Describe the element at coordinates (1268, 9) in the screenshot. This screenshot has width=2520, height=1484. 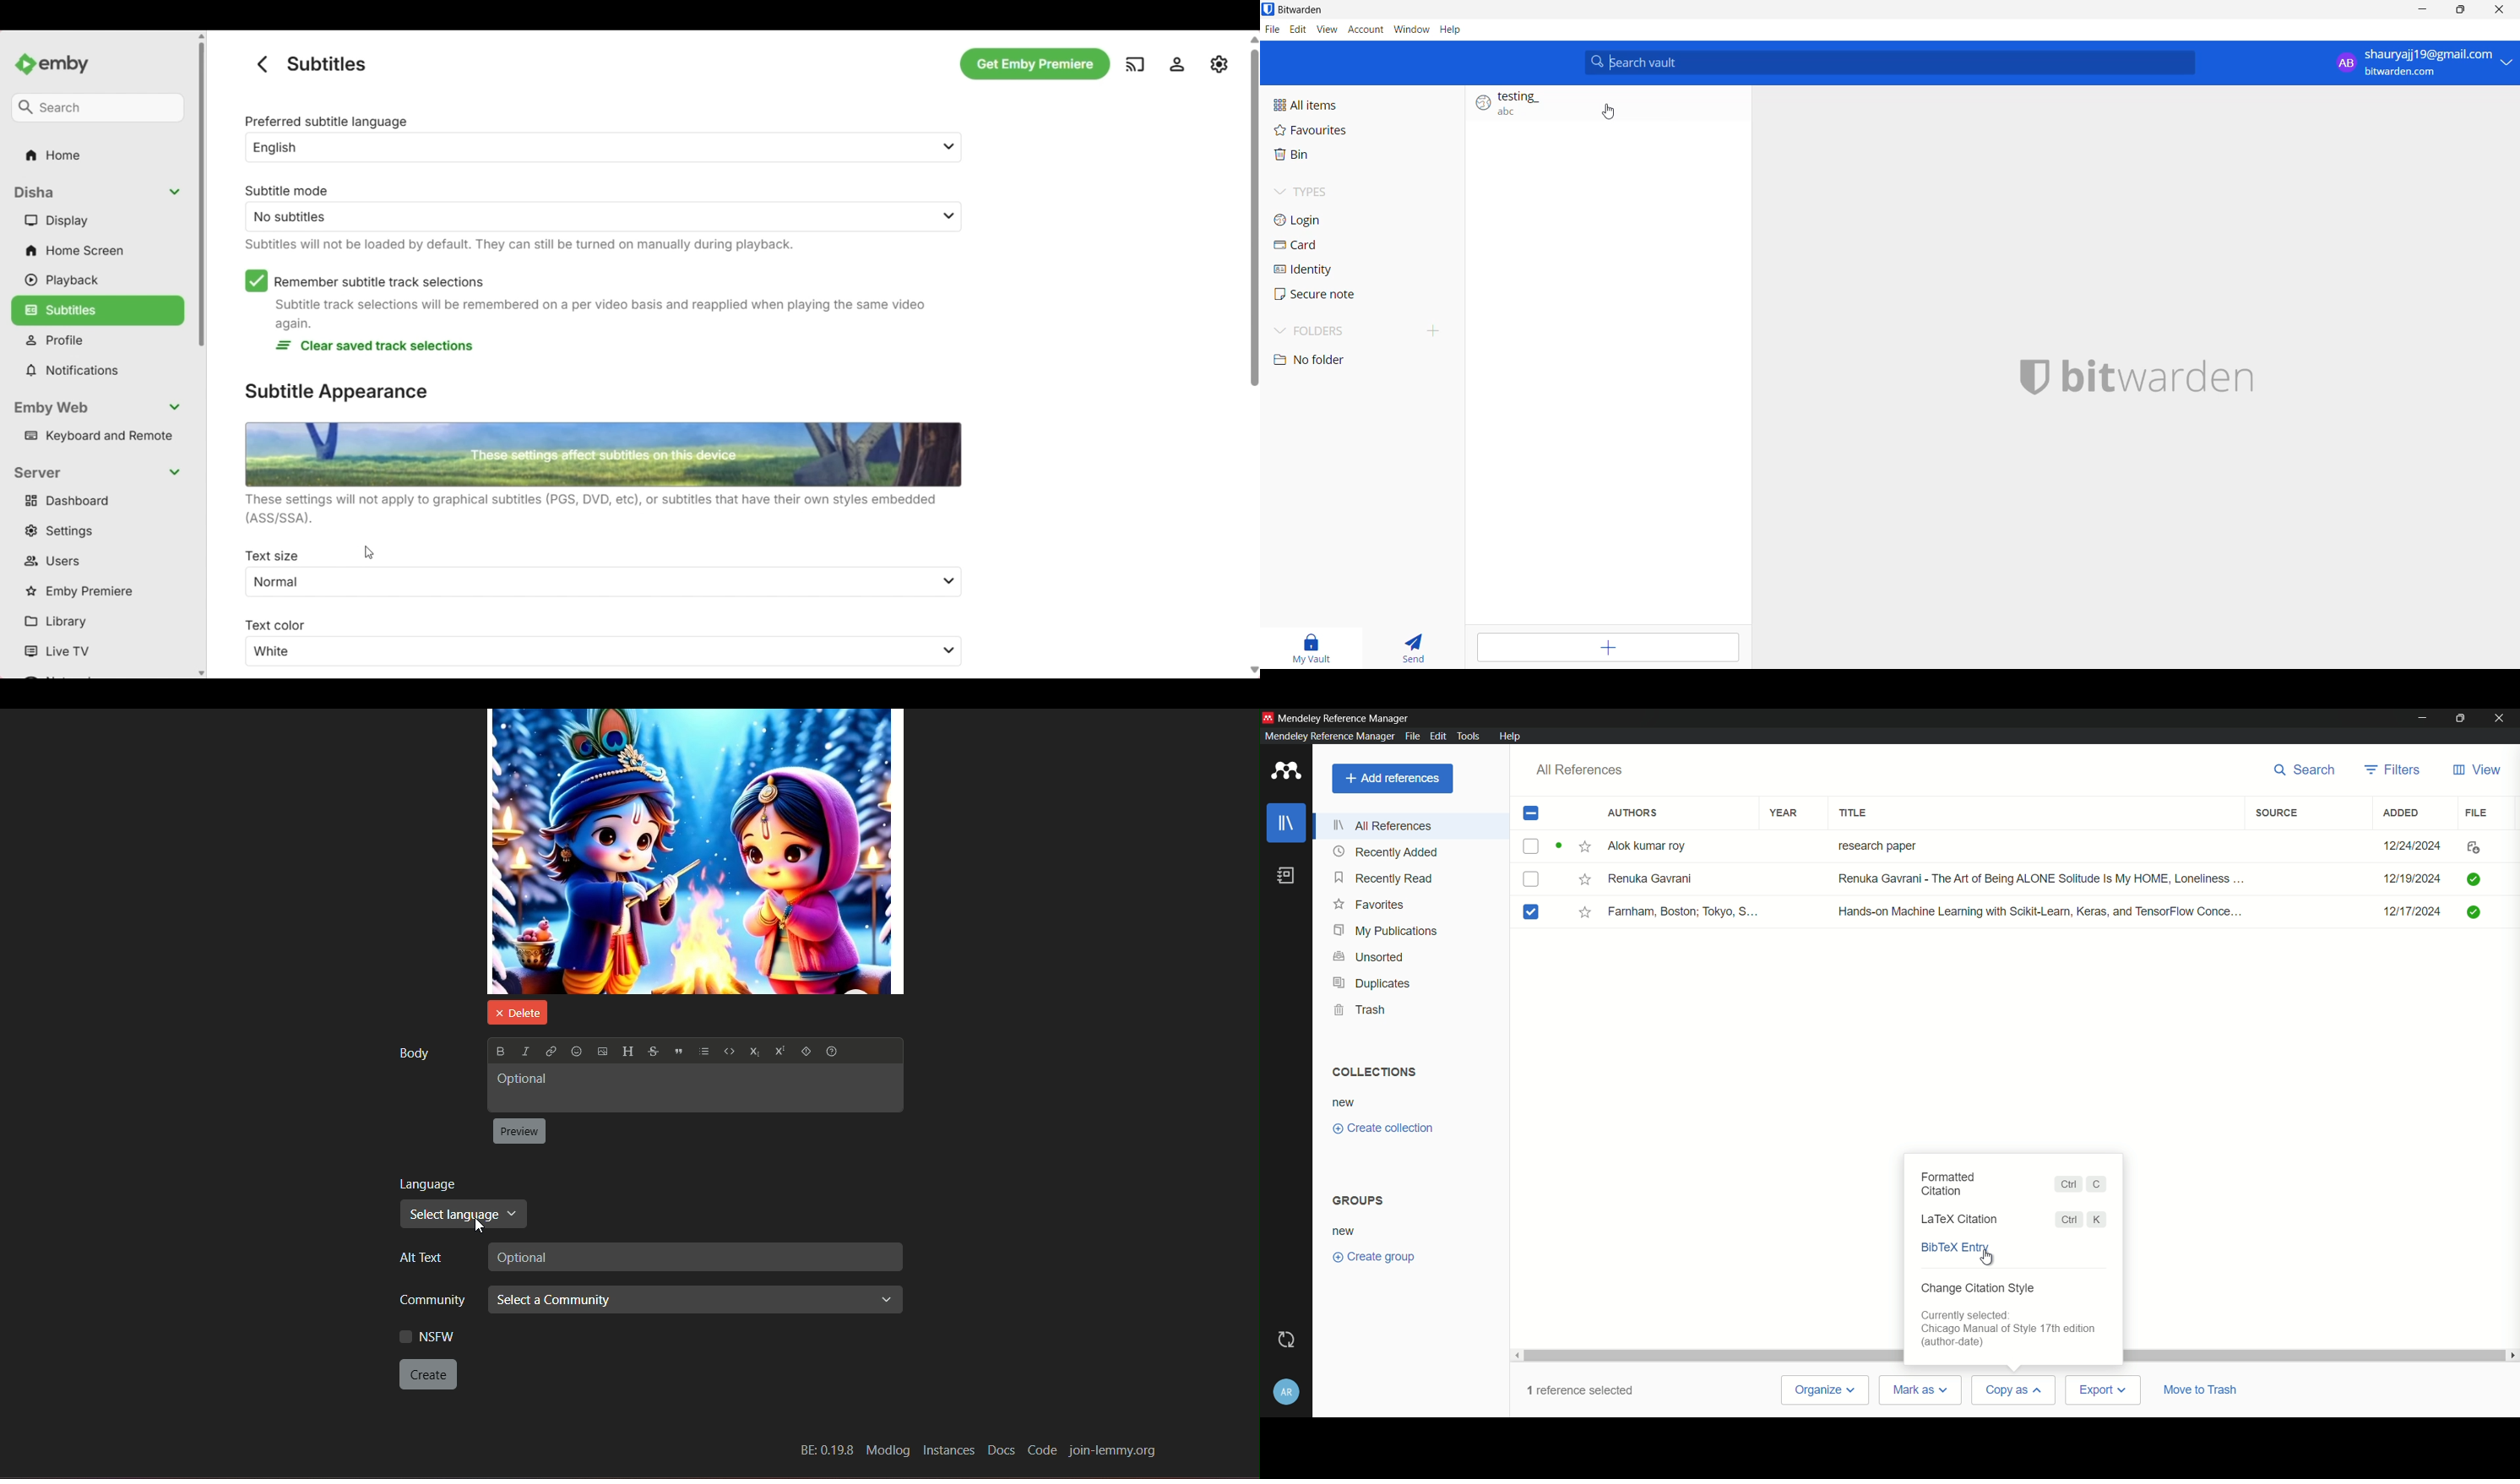
I see `application logo` at that location.